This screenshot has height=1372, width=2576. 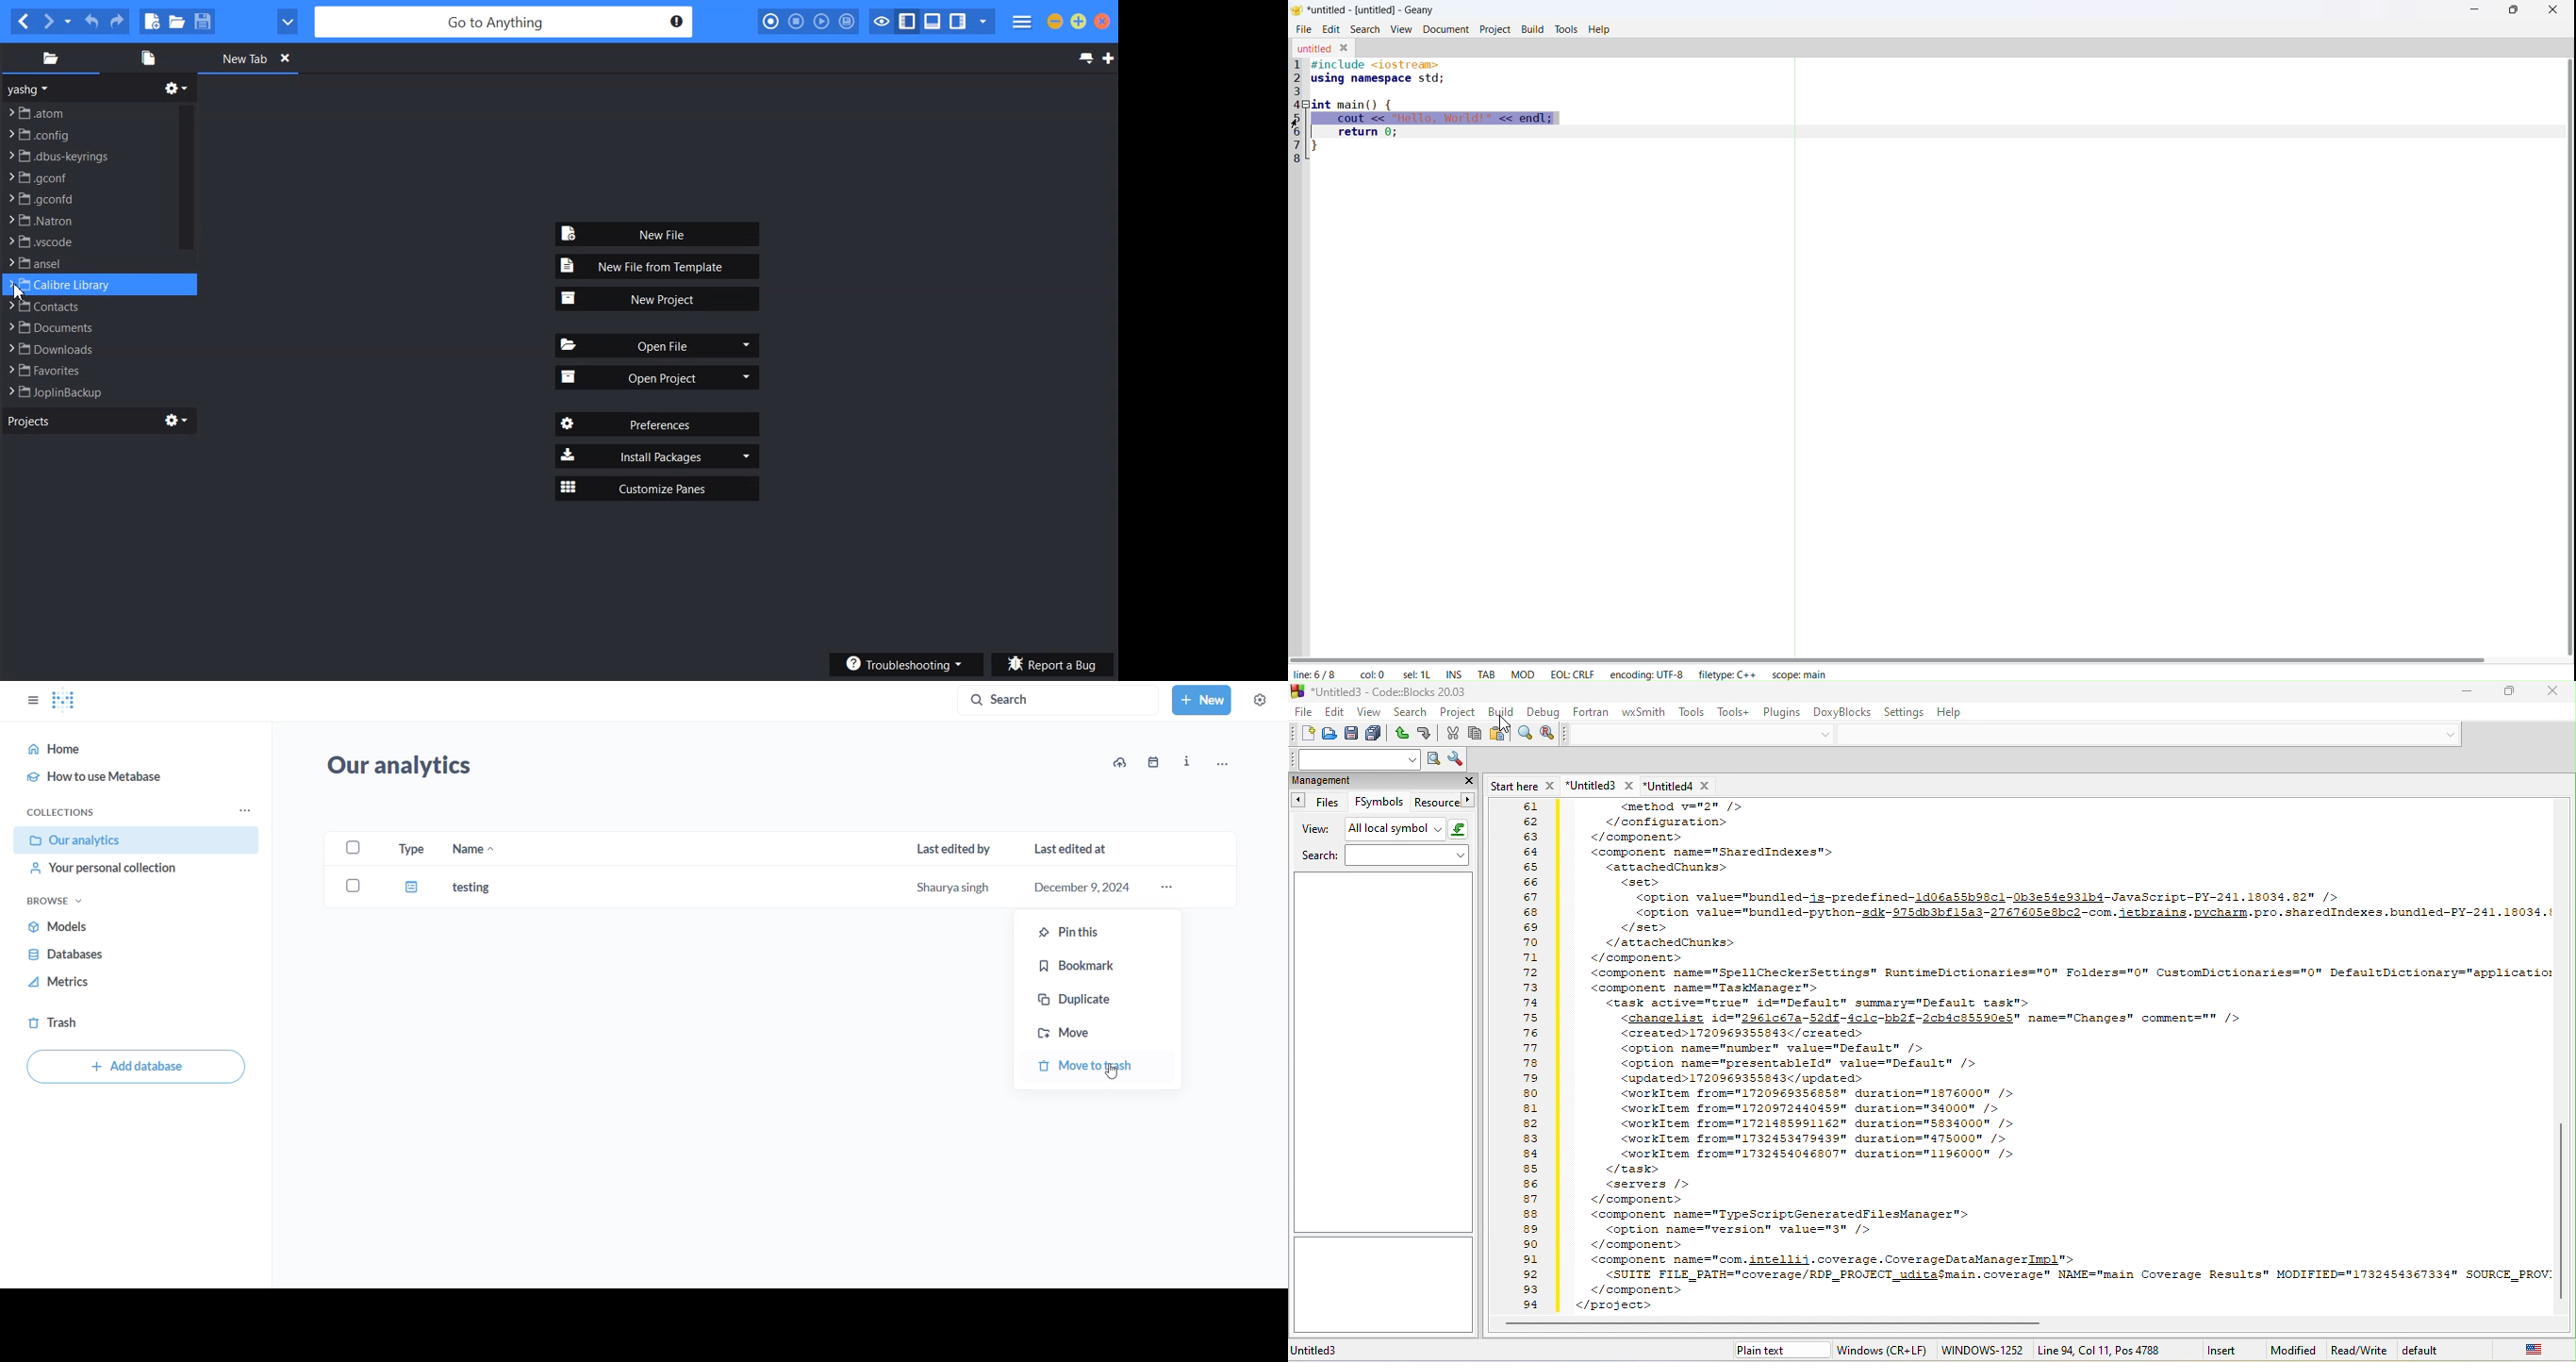 I want to click on new button, so click(x=1201, y=700).